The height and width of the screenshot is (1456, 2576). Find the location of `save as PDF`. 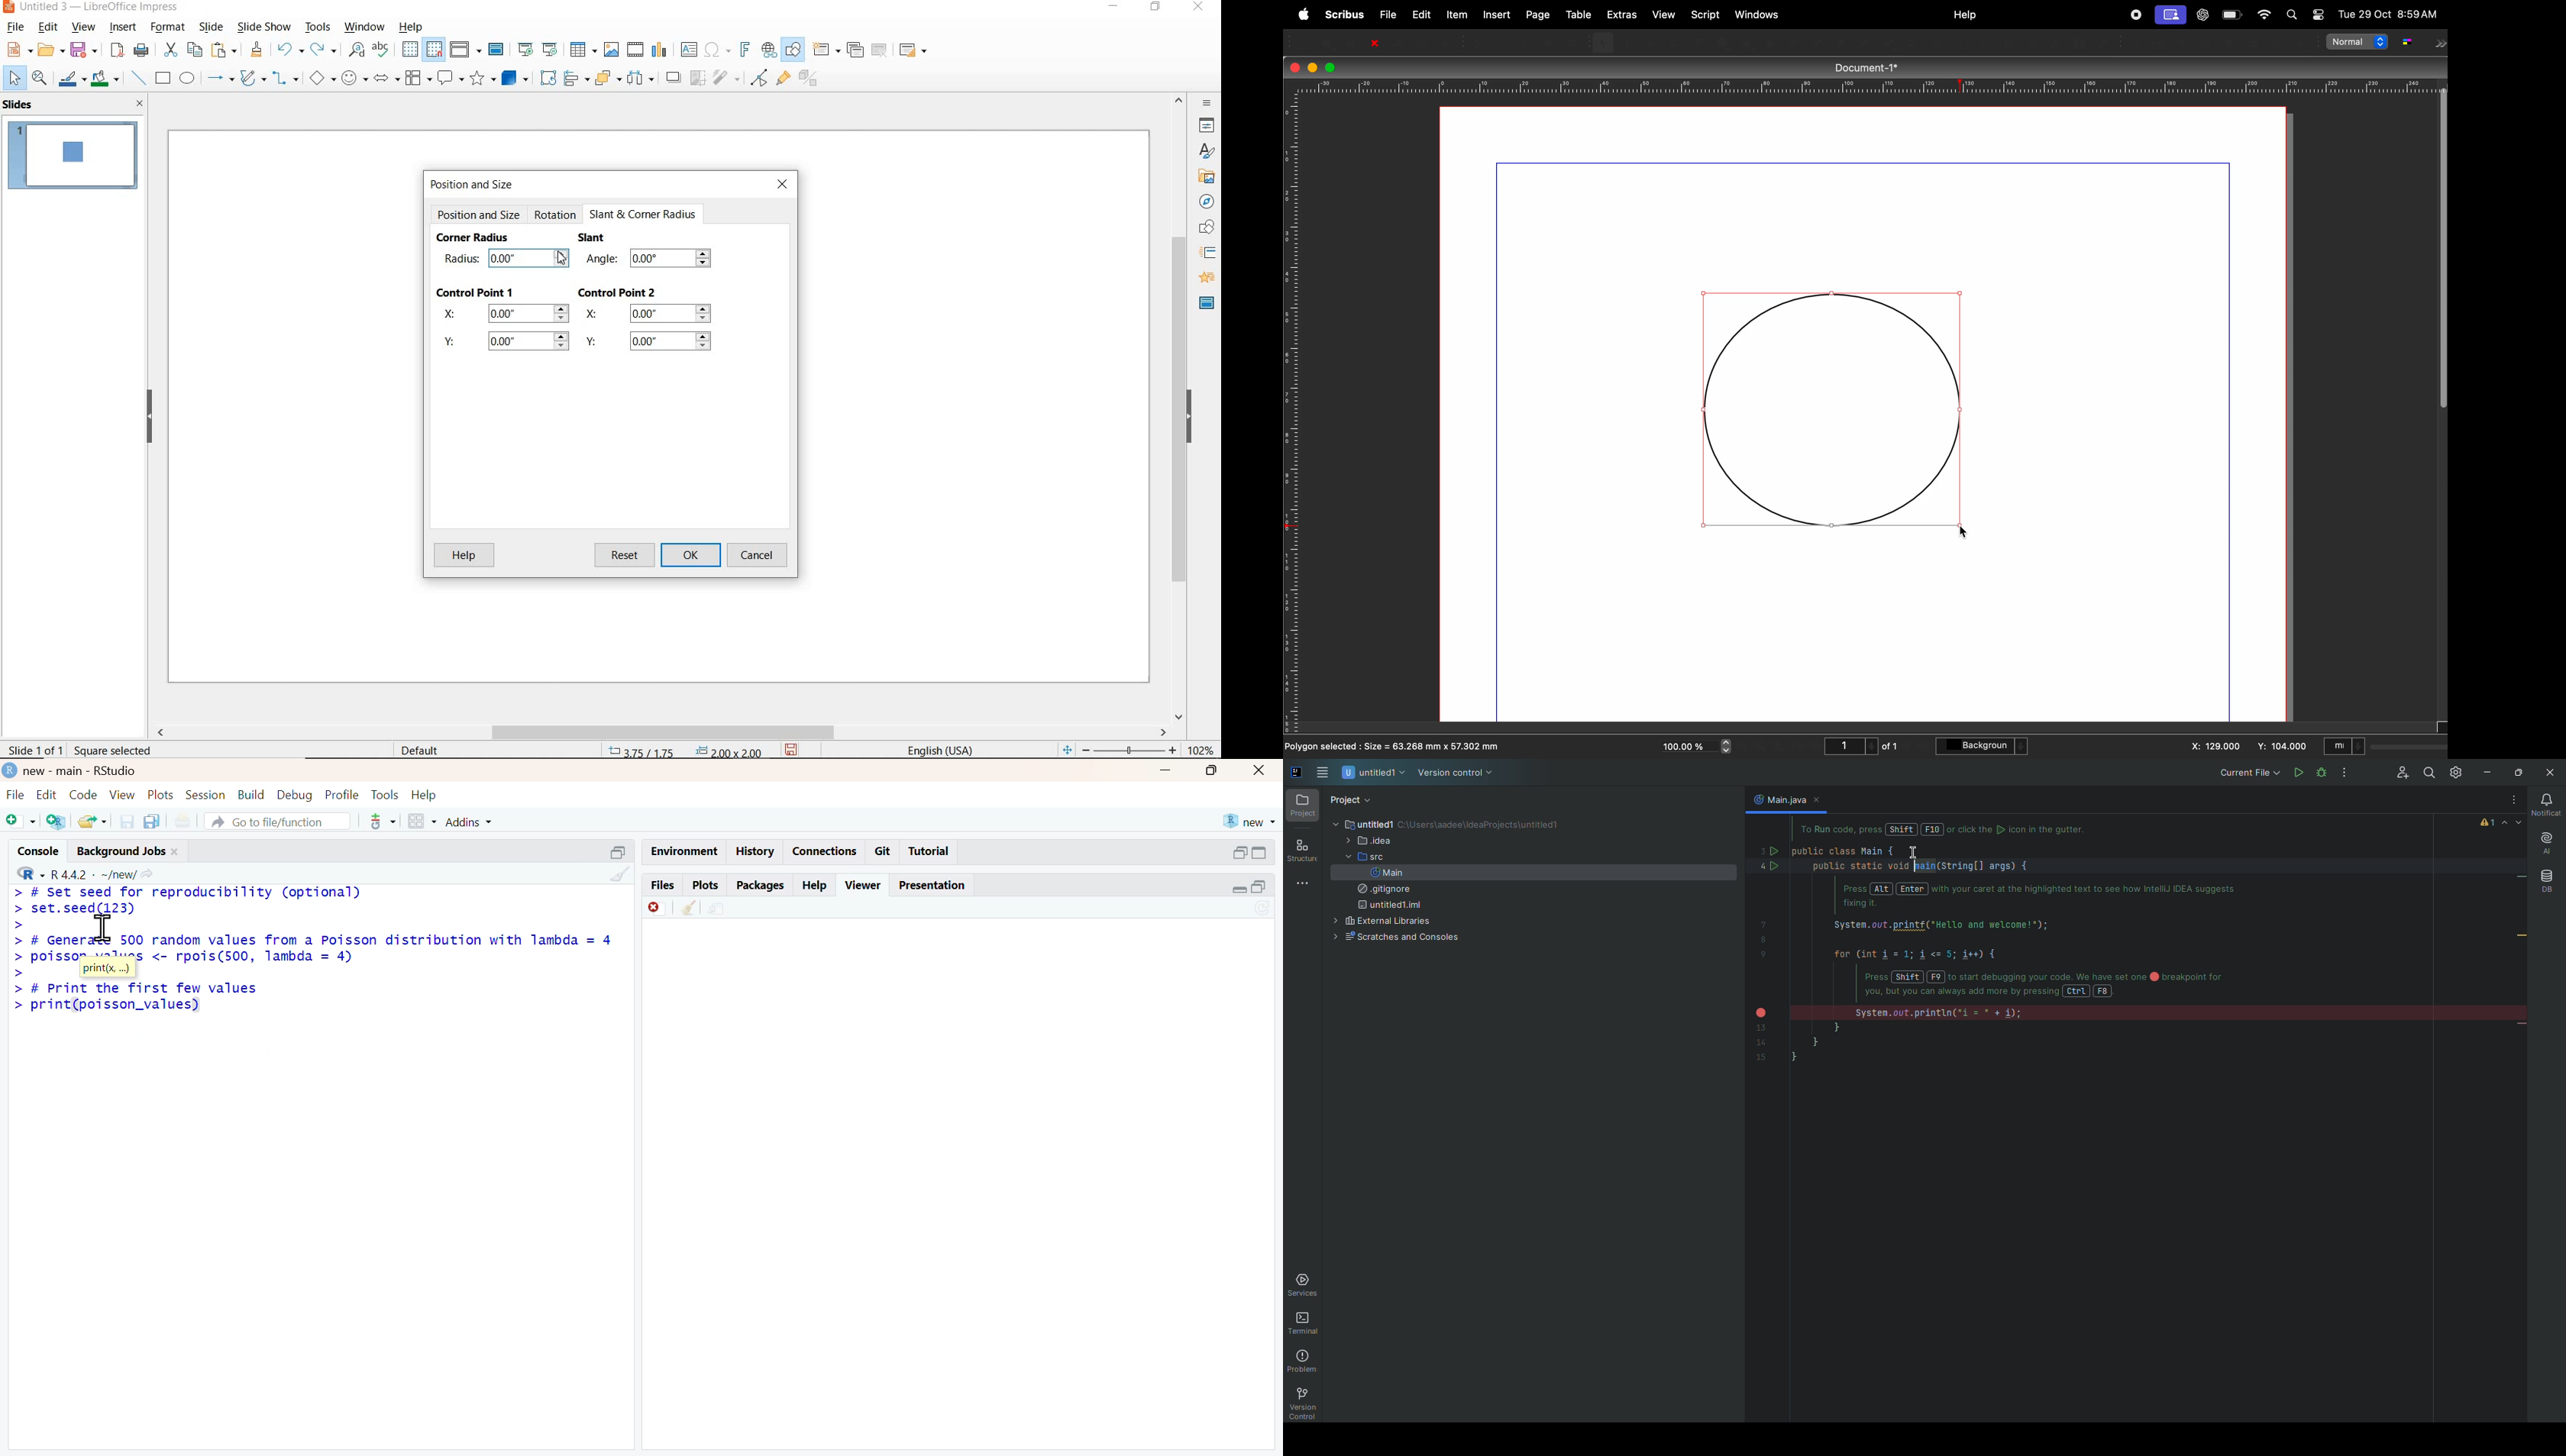

save as PDF is located at coordinates (1448, 41).